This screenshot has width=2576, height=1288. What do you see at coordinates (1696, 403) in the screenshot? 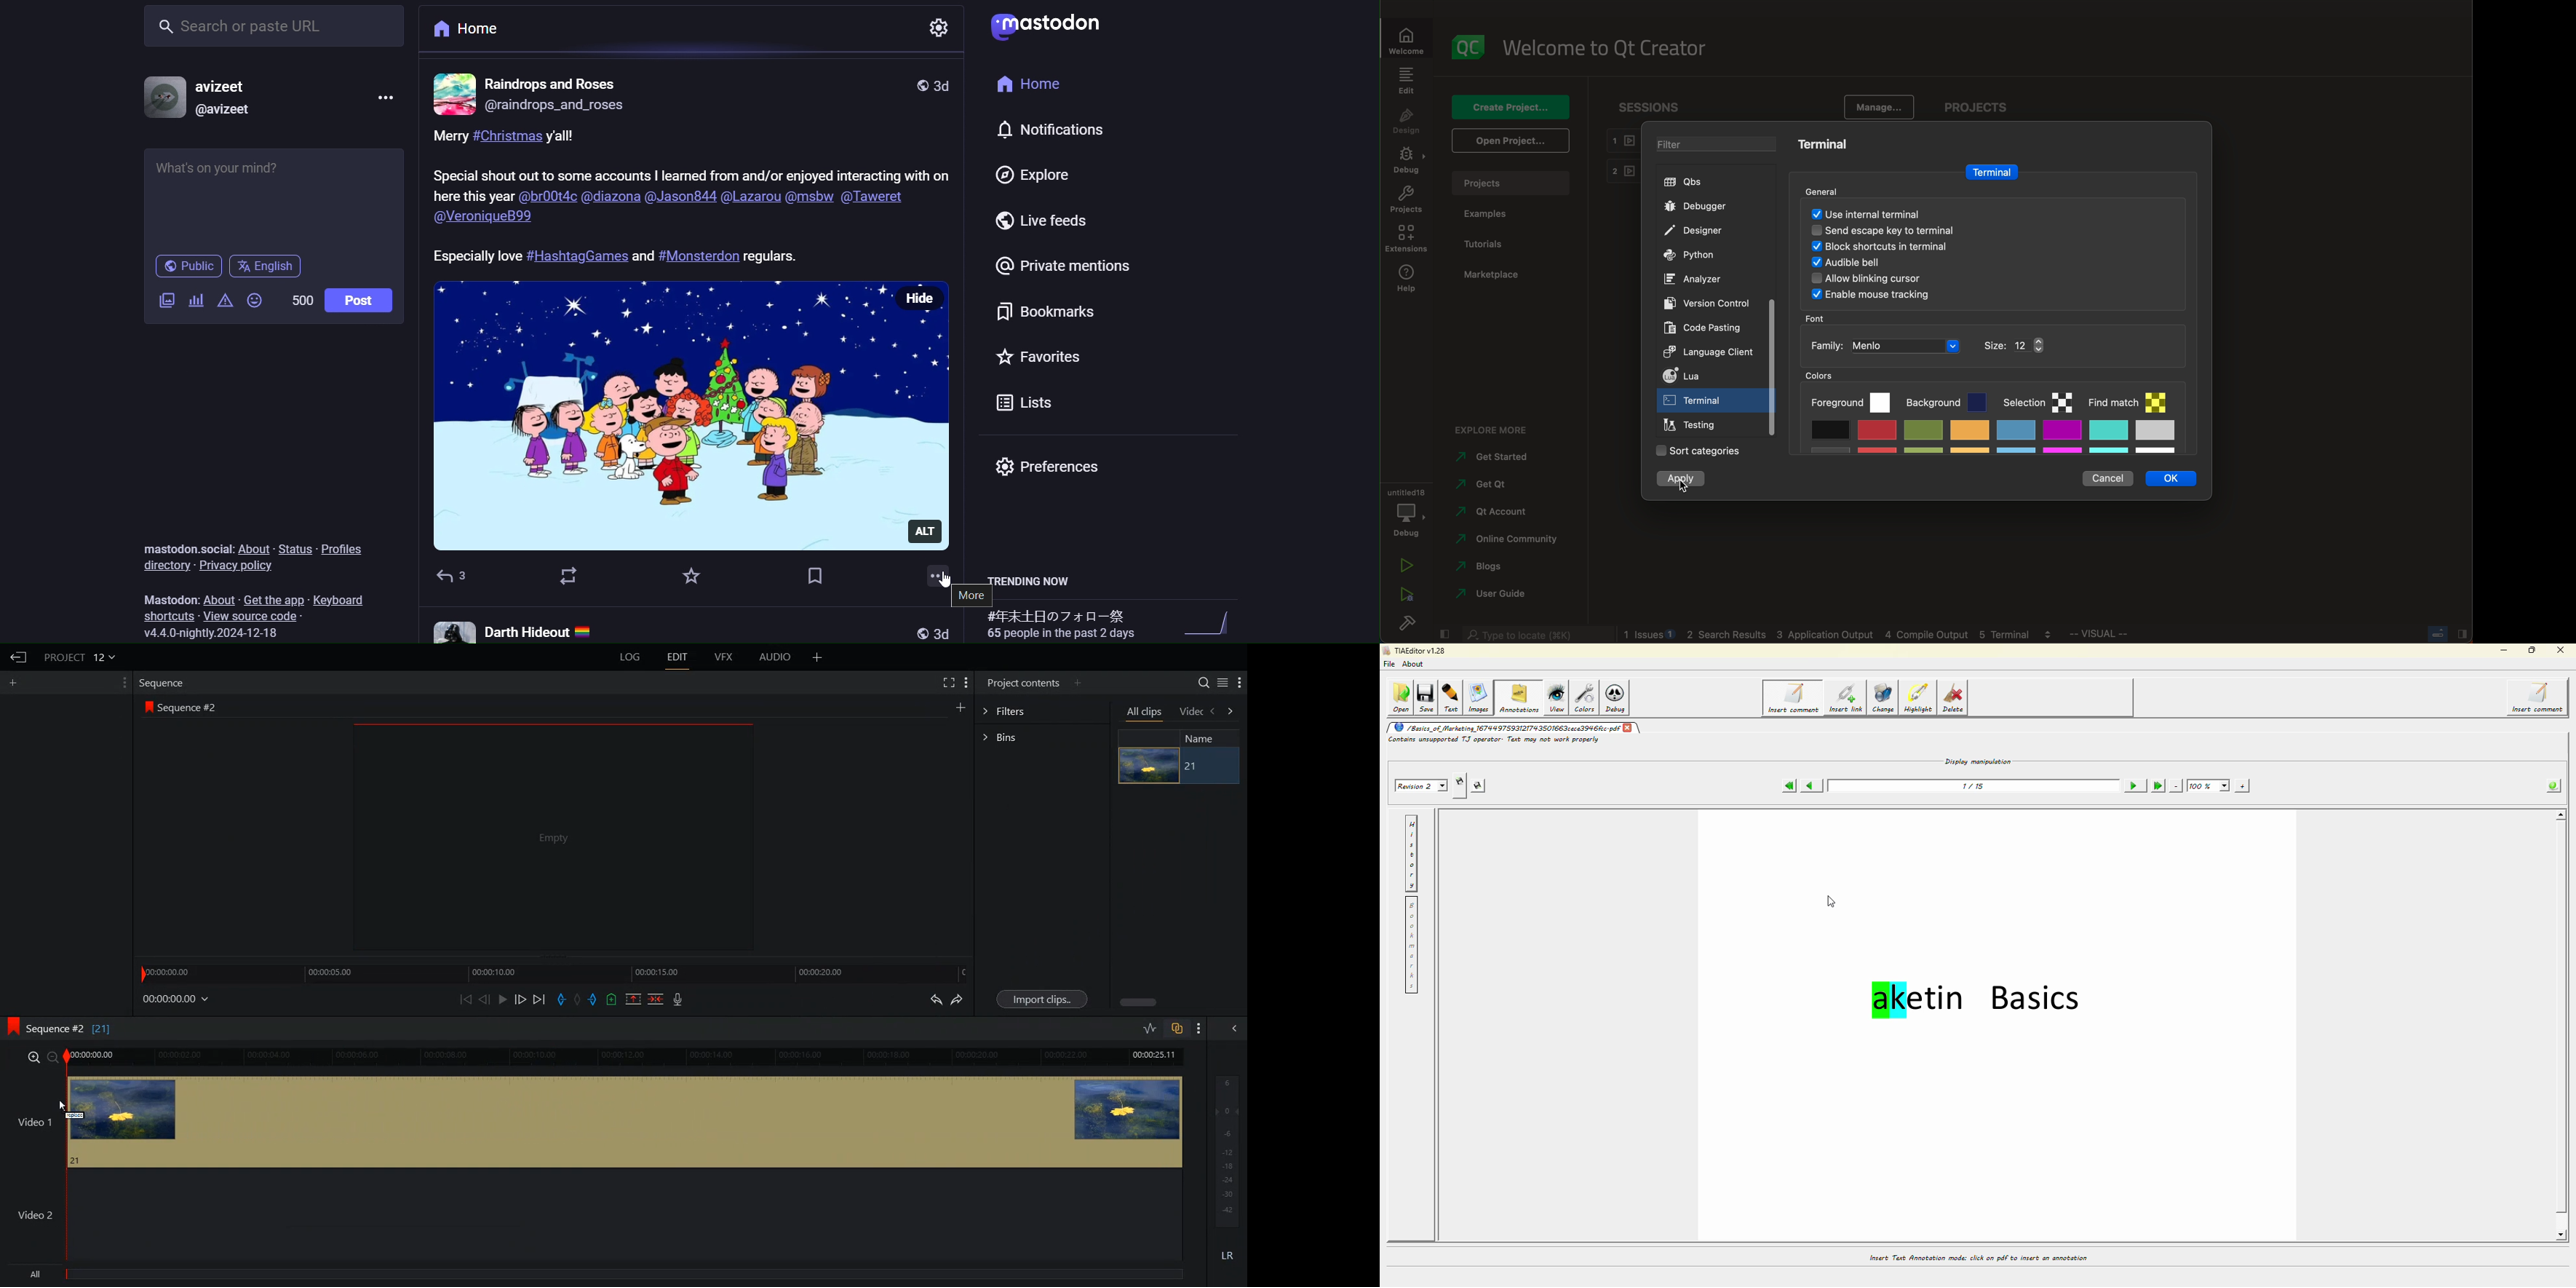
I see `on click ` at bounding box center [1696, 403].